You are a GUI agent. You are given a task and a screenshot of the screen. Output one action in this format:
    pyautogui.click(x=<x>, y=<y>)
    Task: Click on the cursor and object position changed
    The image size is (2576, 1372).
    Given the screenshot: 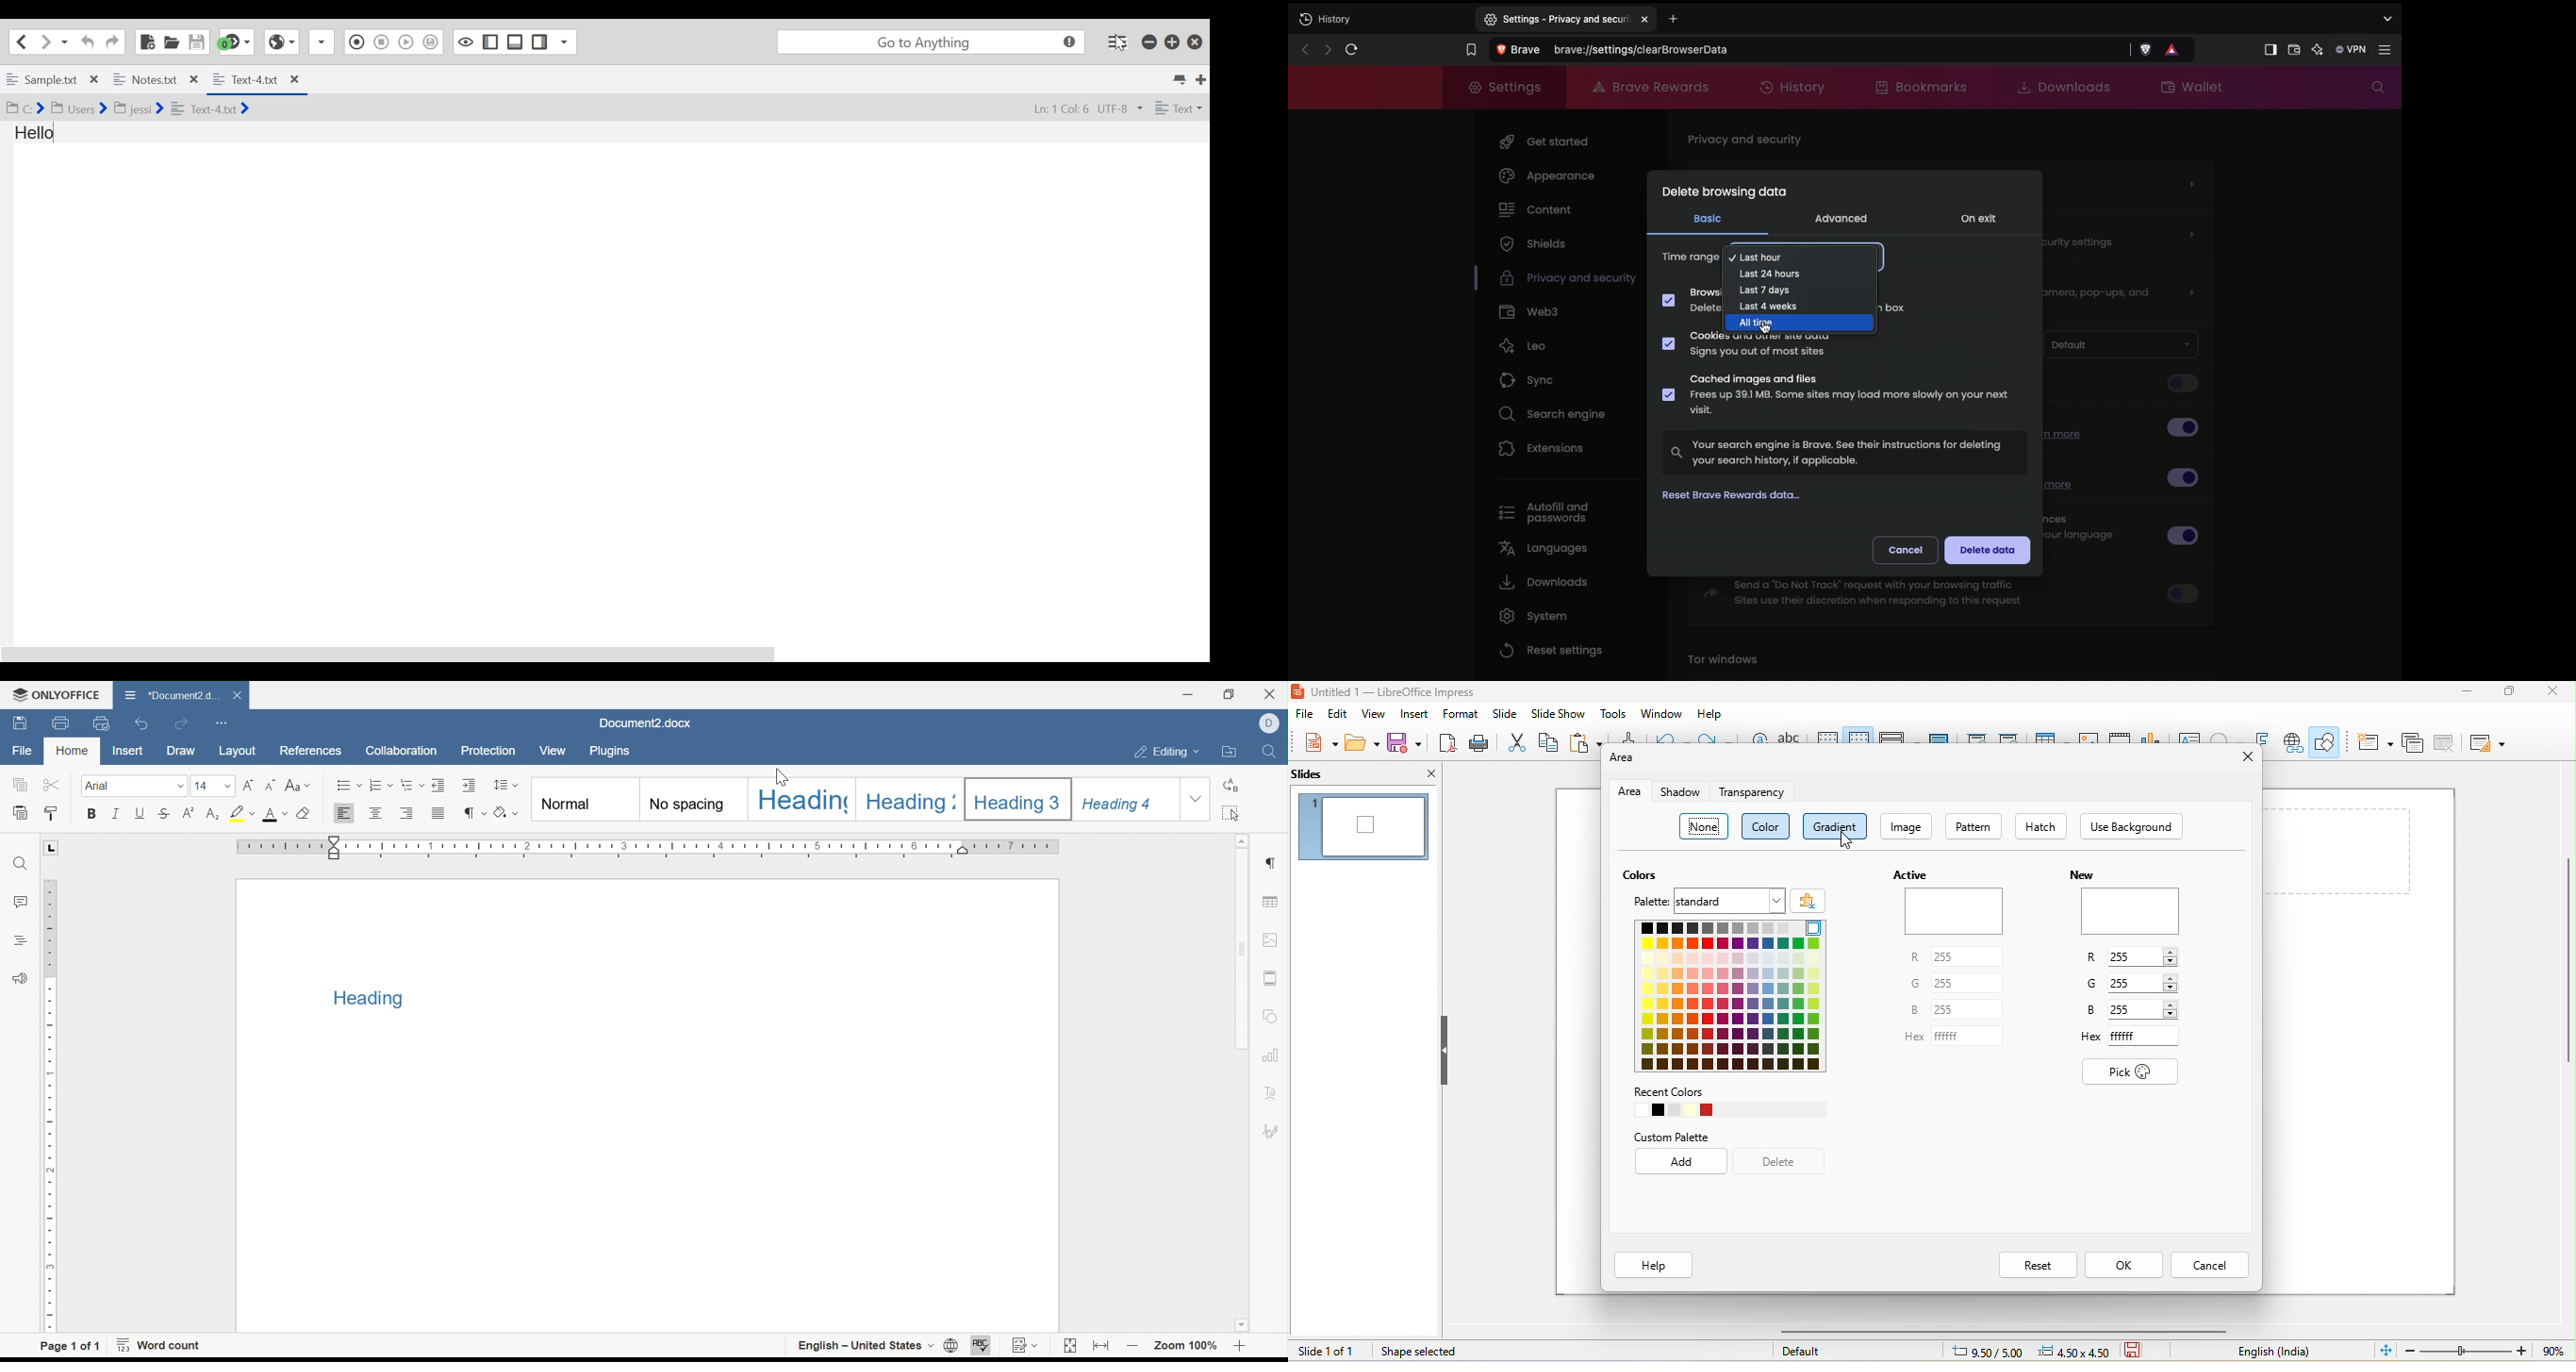 What is the action you would take?
    pyautogui.click(x=2033, y=1351)
    